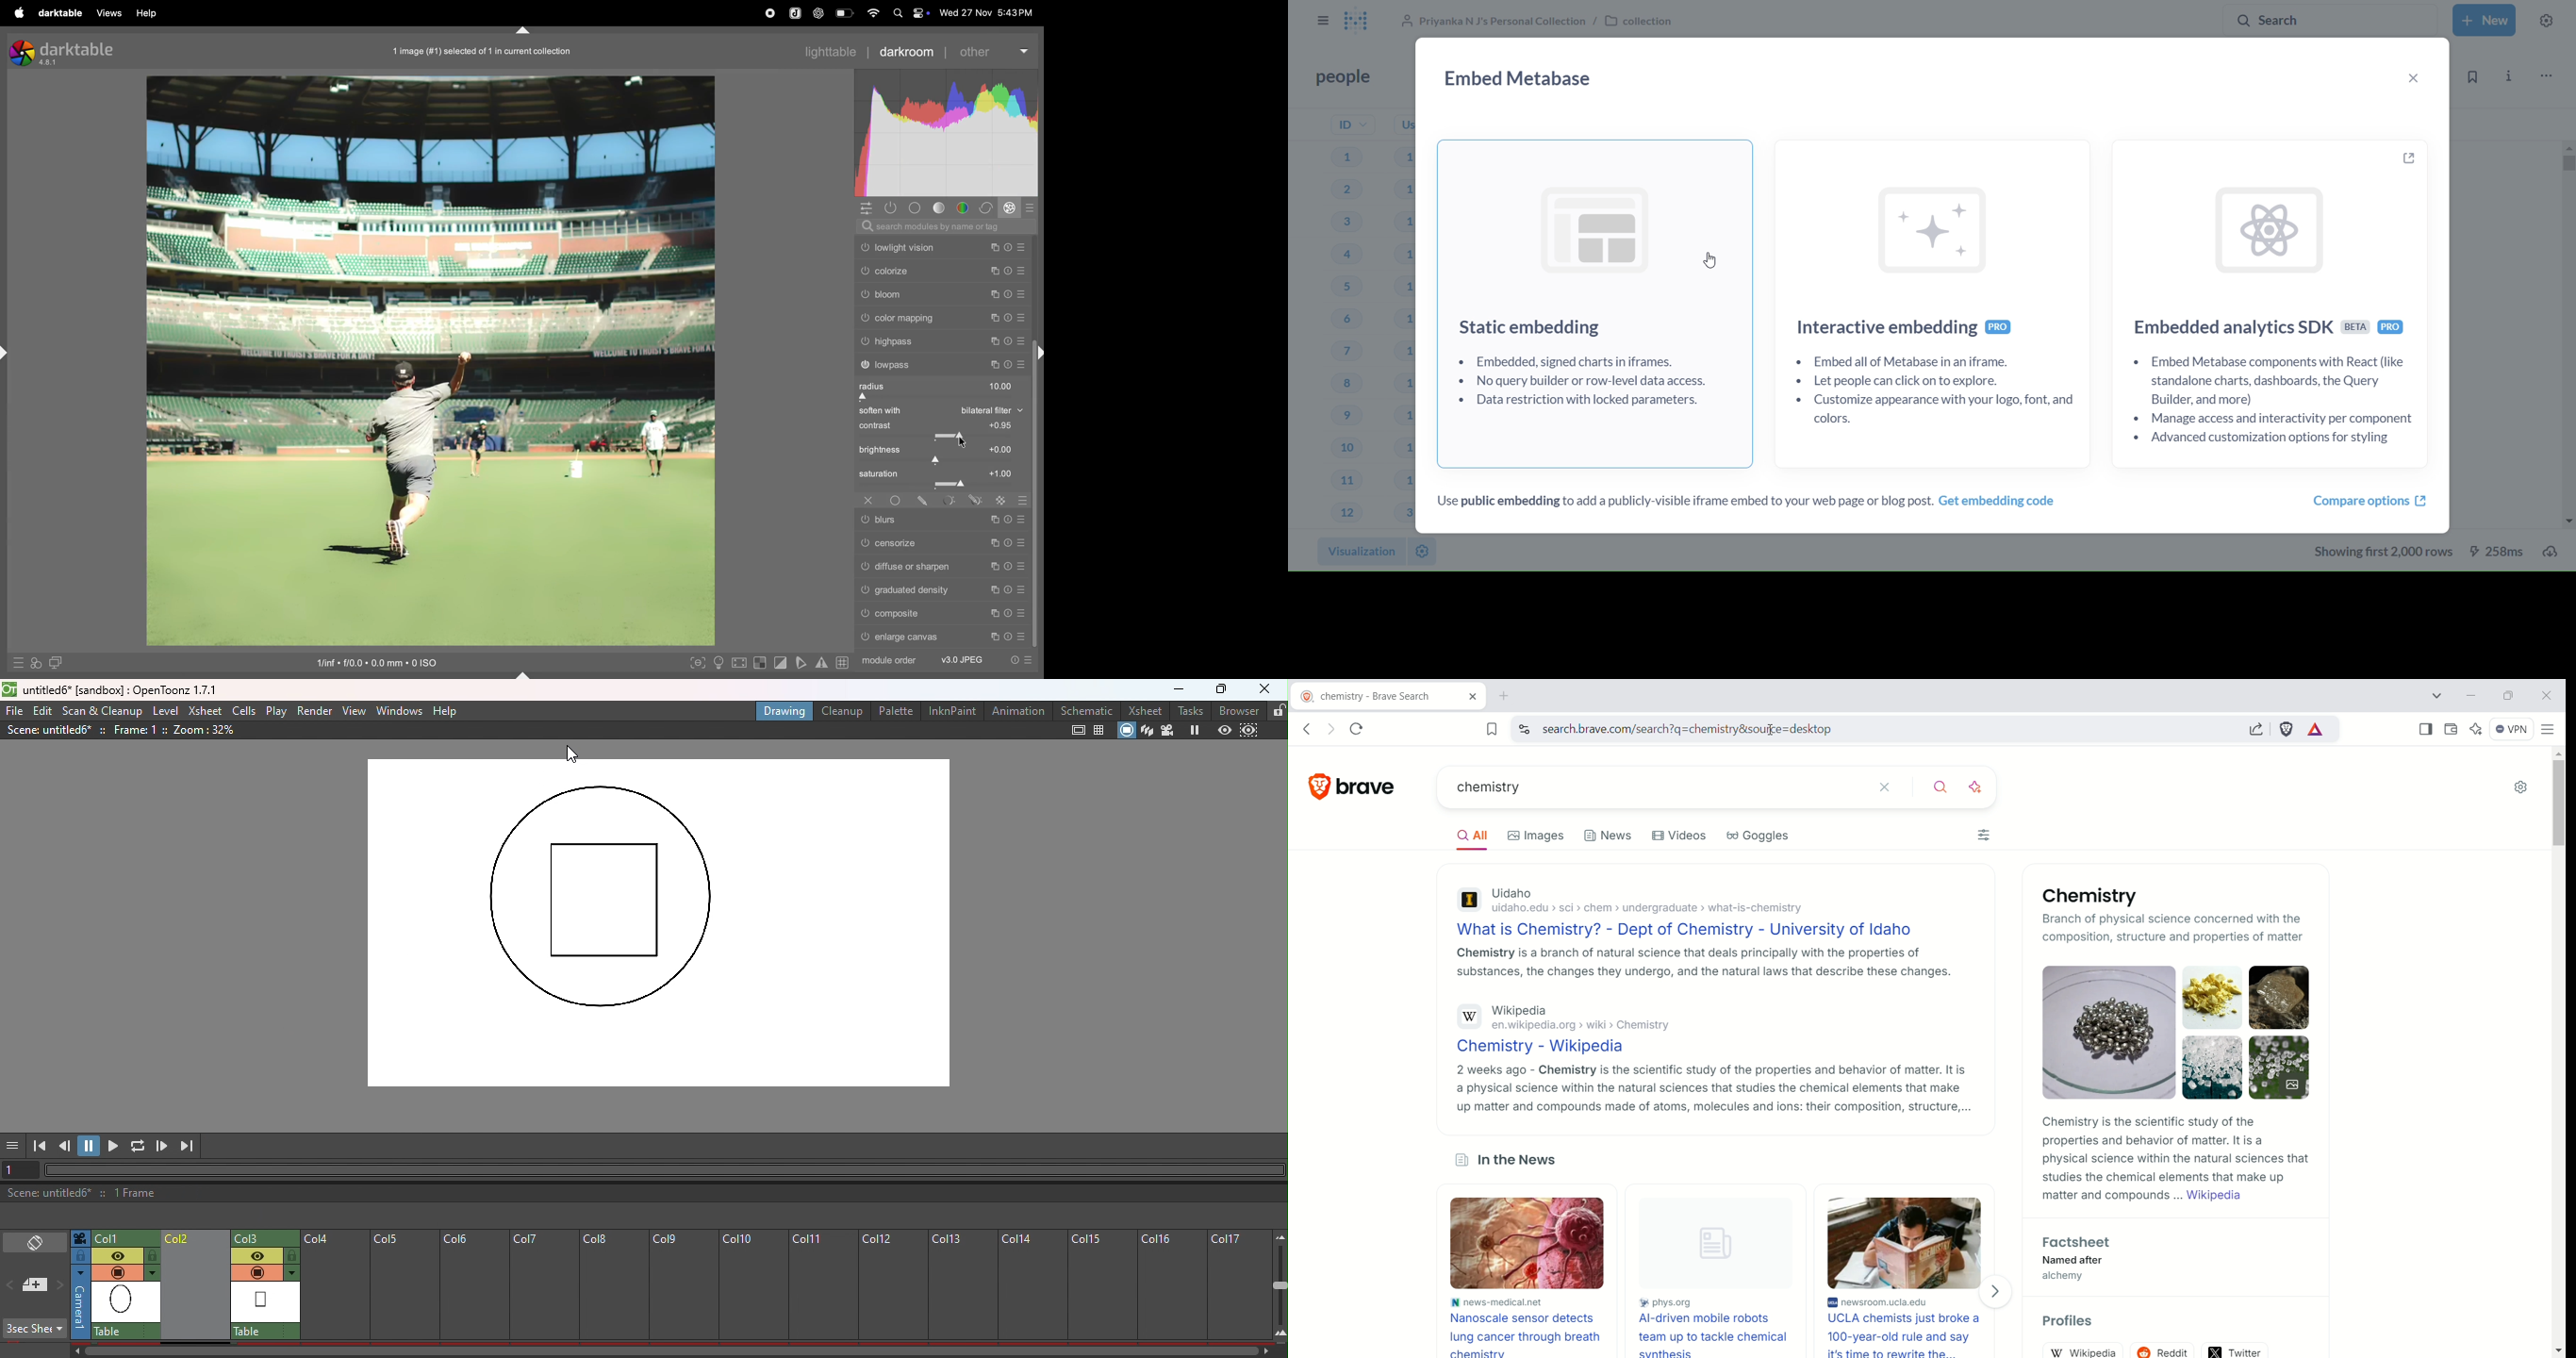 The width and height of the screenshot is (2576, 1372). Describe the element at coordinates (952, 712) in the screenshot. I see `InknPaint` at that location.